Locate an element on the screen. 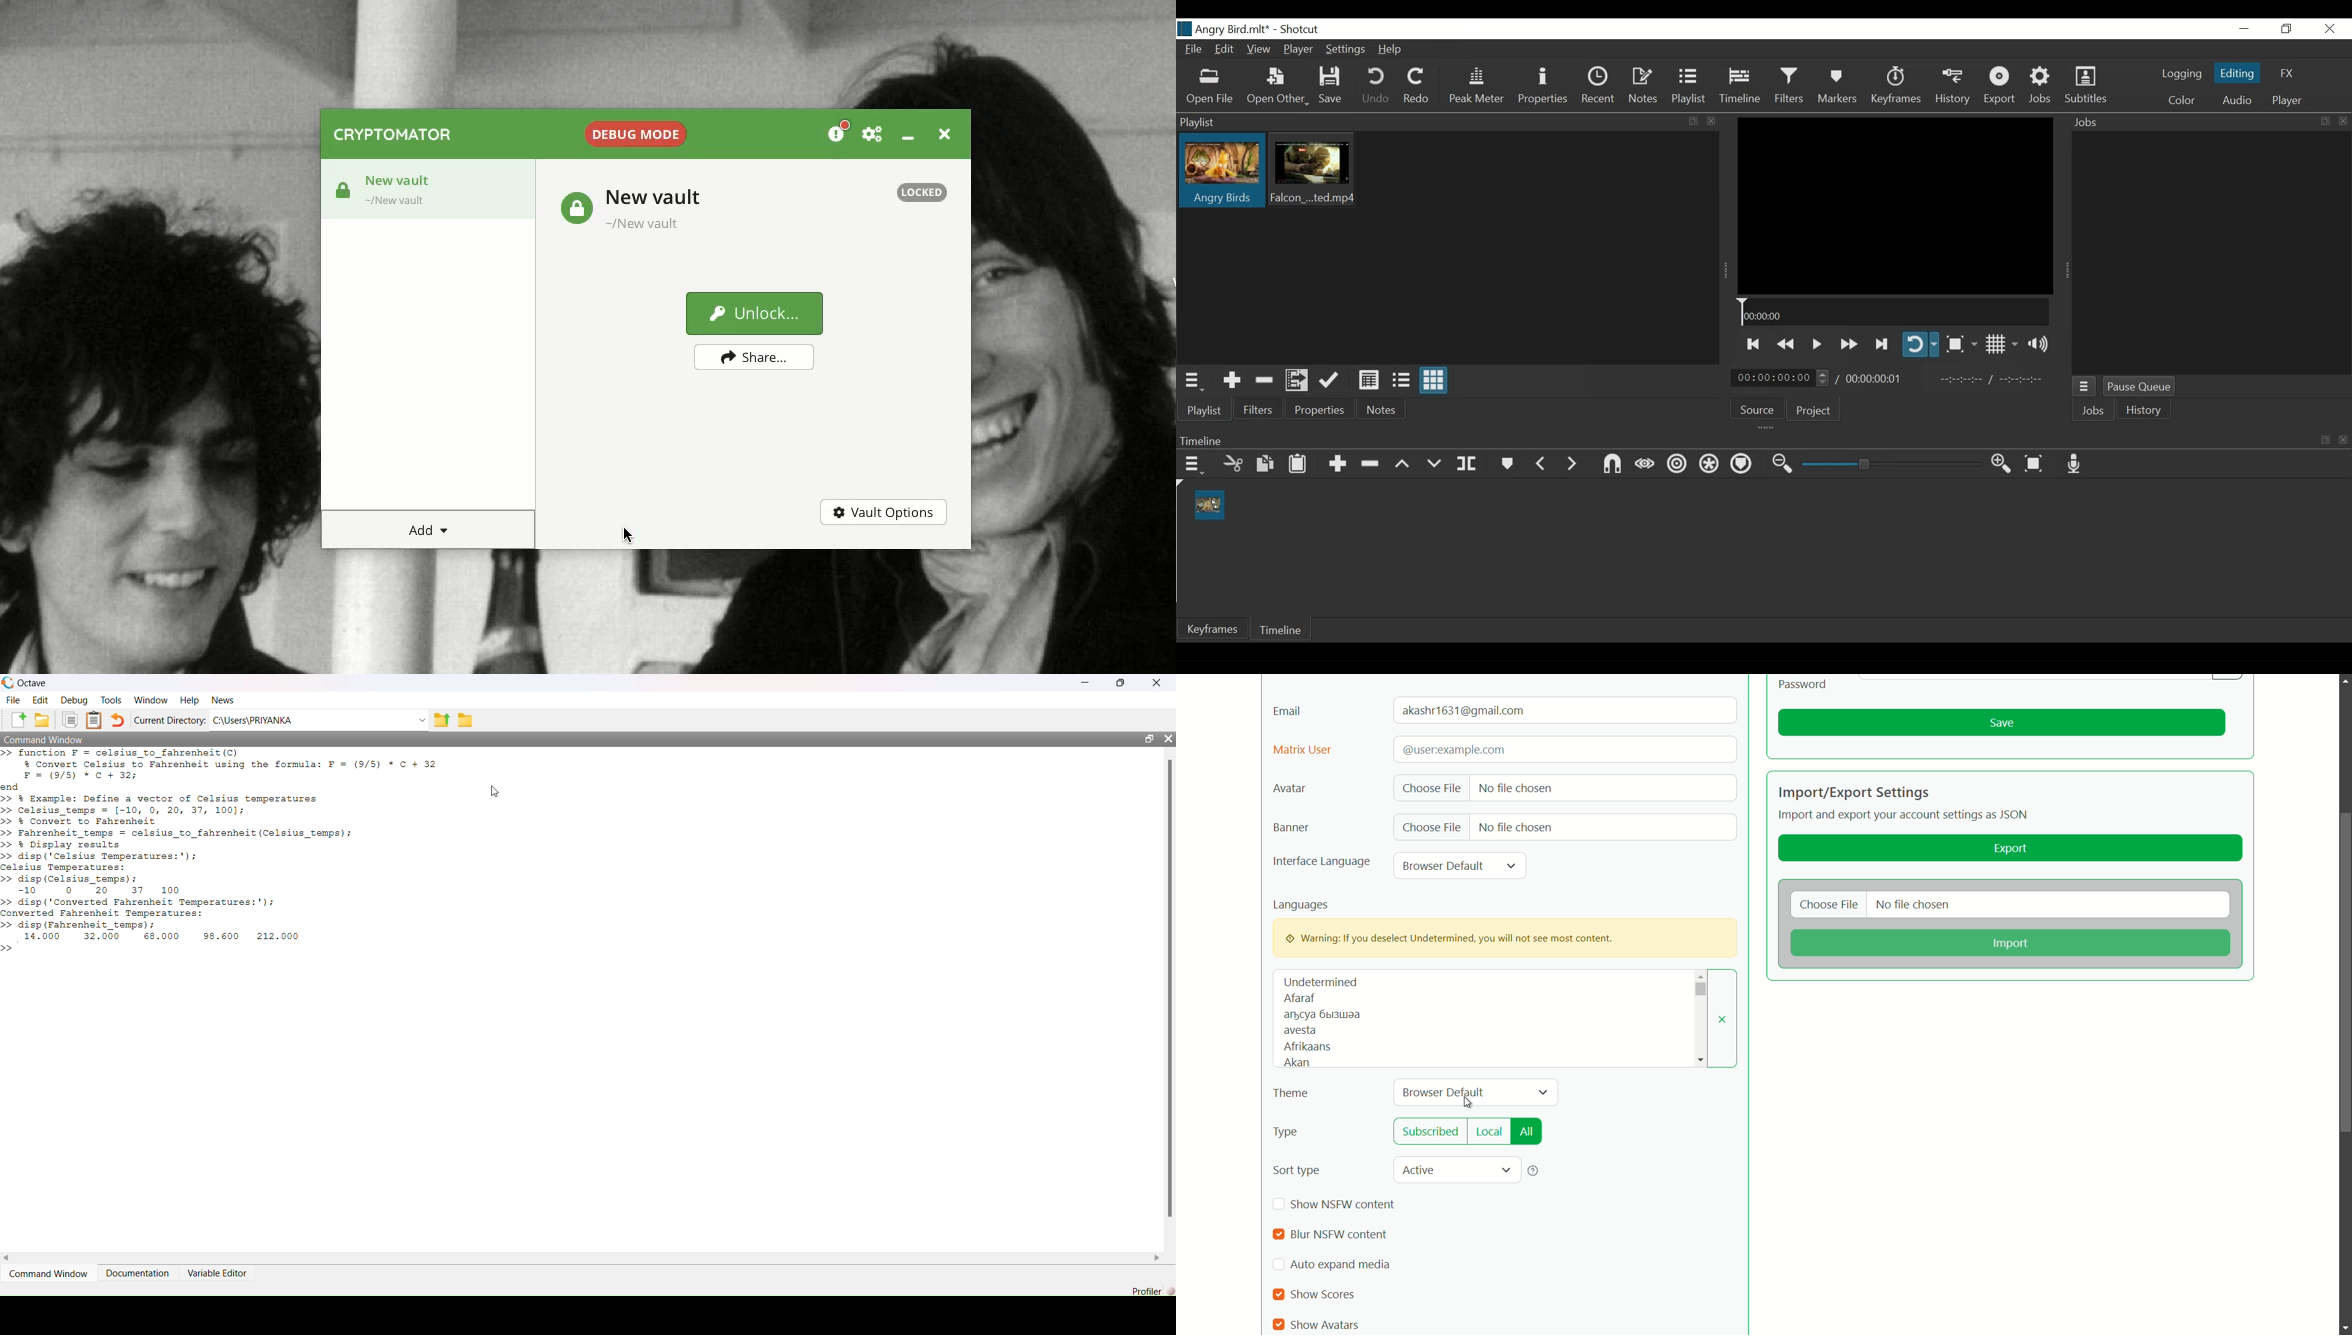 This screenshot has width=2352, height=1344. Playlist Menu is located at coordinates (1197, 382).